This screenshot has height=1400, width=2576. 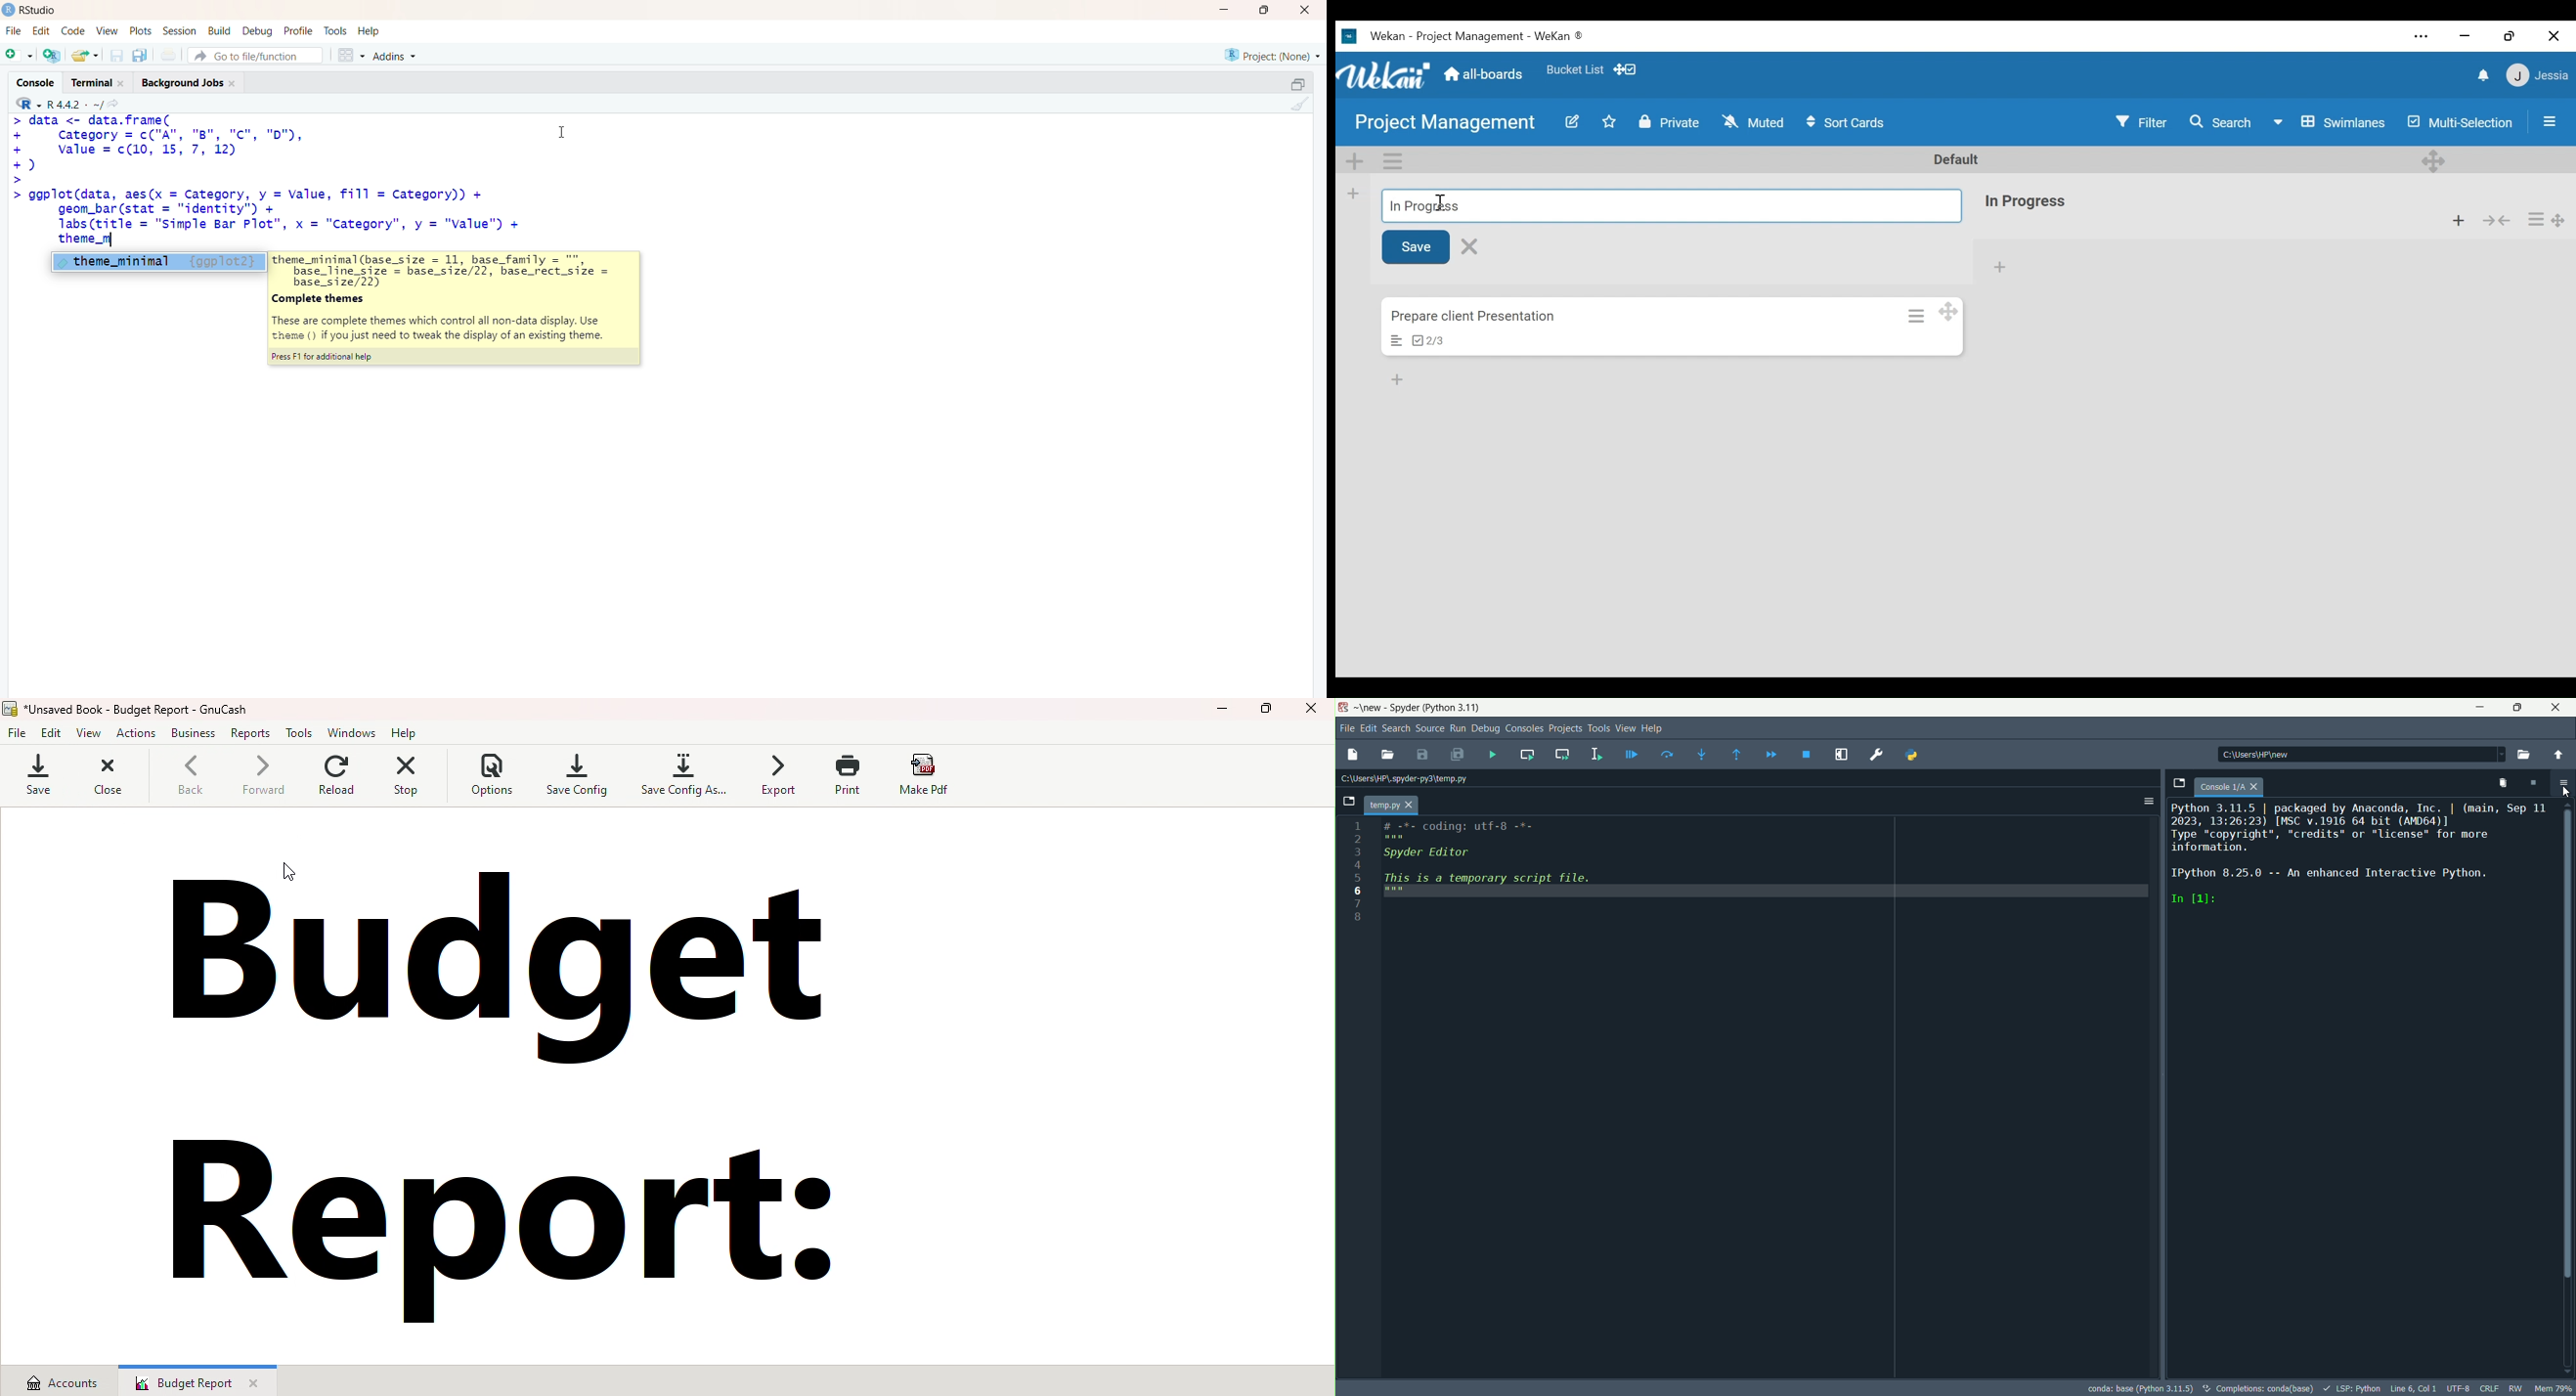 What do you see at coordinates (19, 53) in the screenshot?
I see `new file` at bounding box center [19, 53].